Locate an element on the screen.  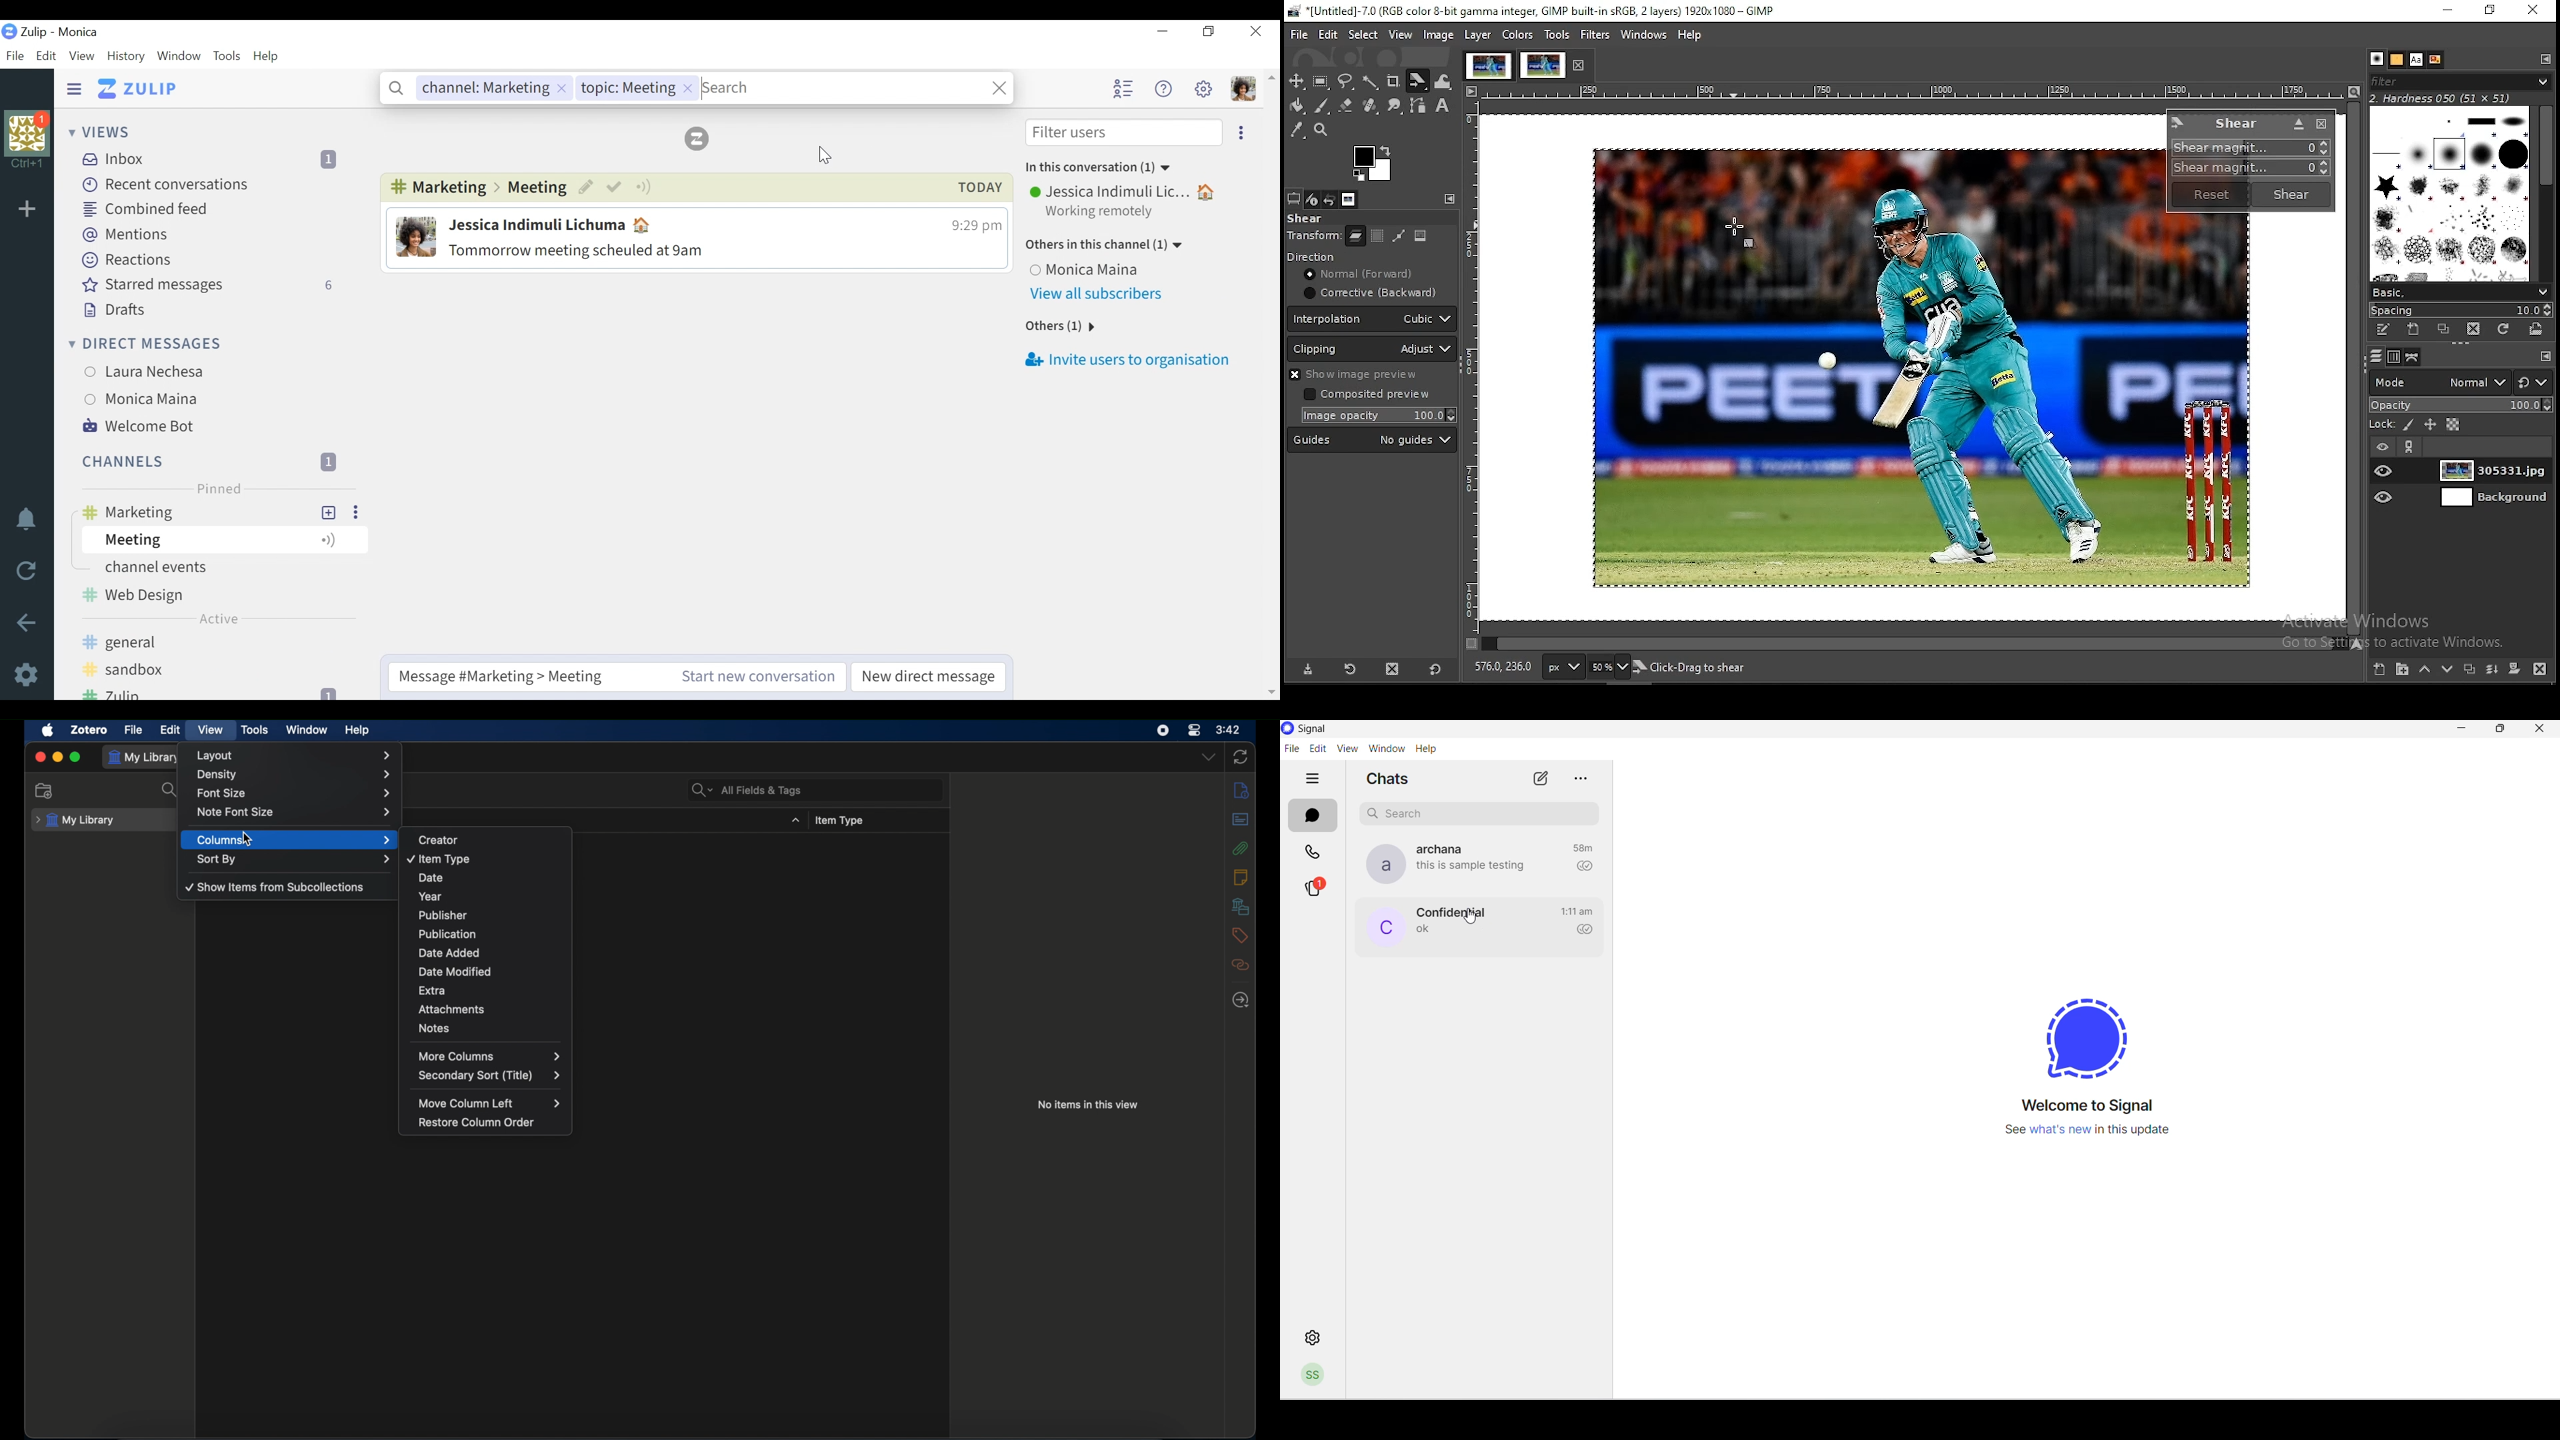
History is located at coordinates (126, 57).